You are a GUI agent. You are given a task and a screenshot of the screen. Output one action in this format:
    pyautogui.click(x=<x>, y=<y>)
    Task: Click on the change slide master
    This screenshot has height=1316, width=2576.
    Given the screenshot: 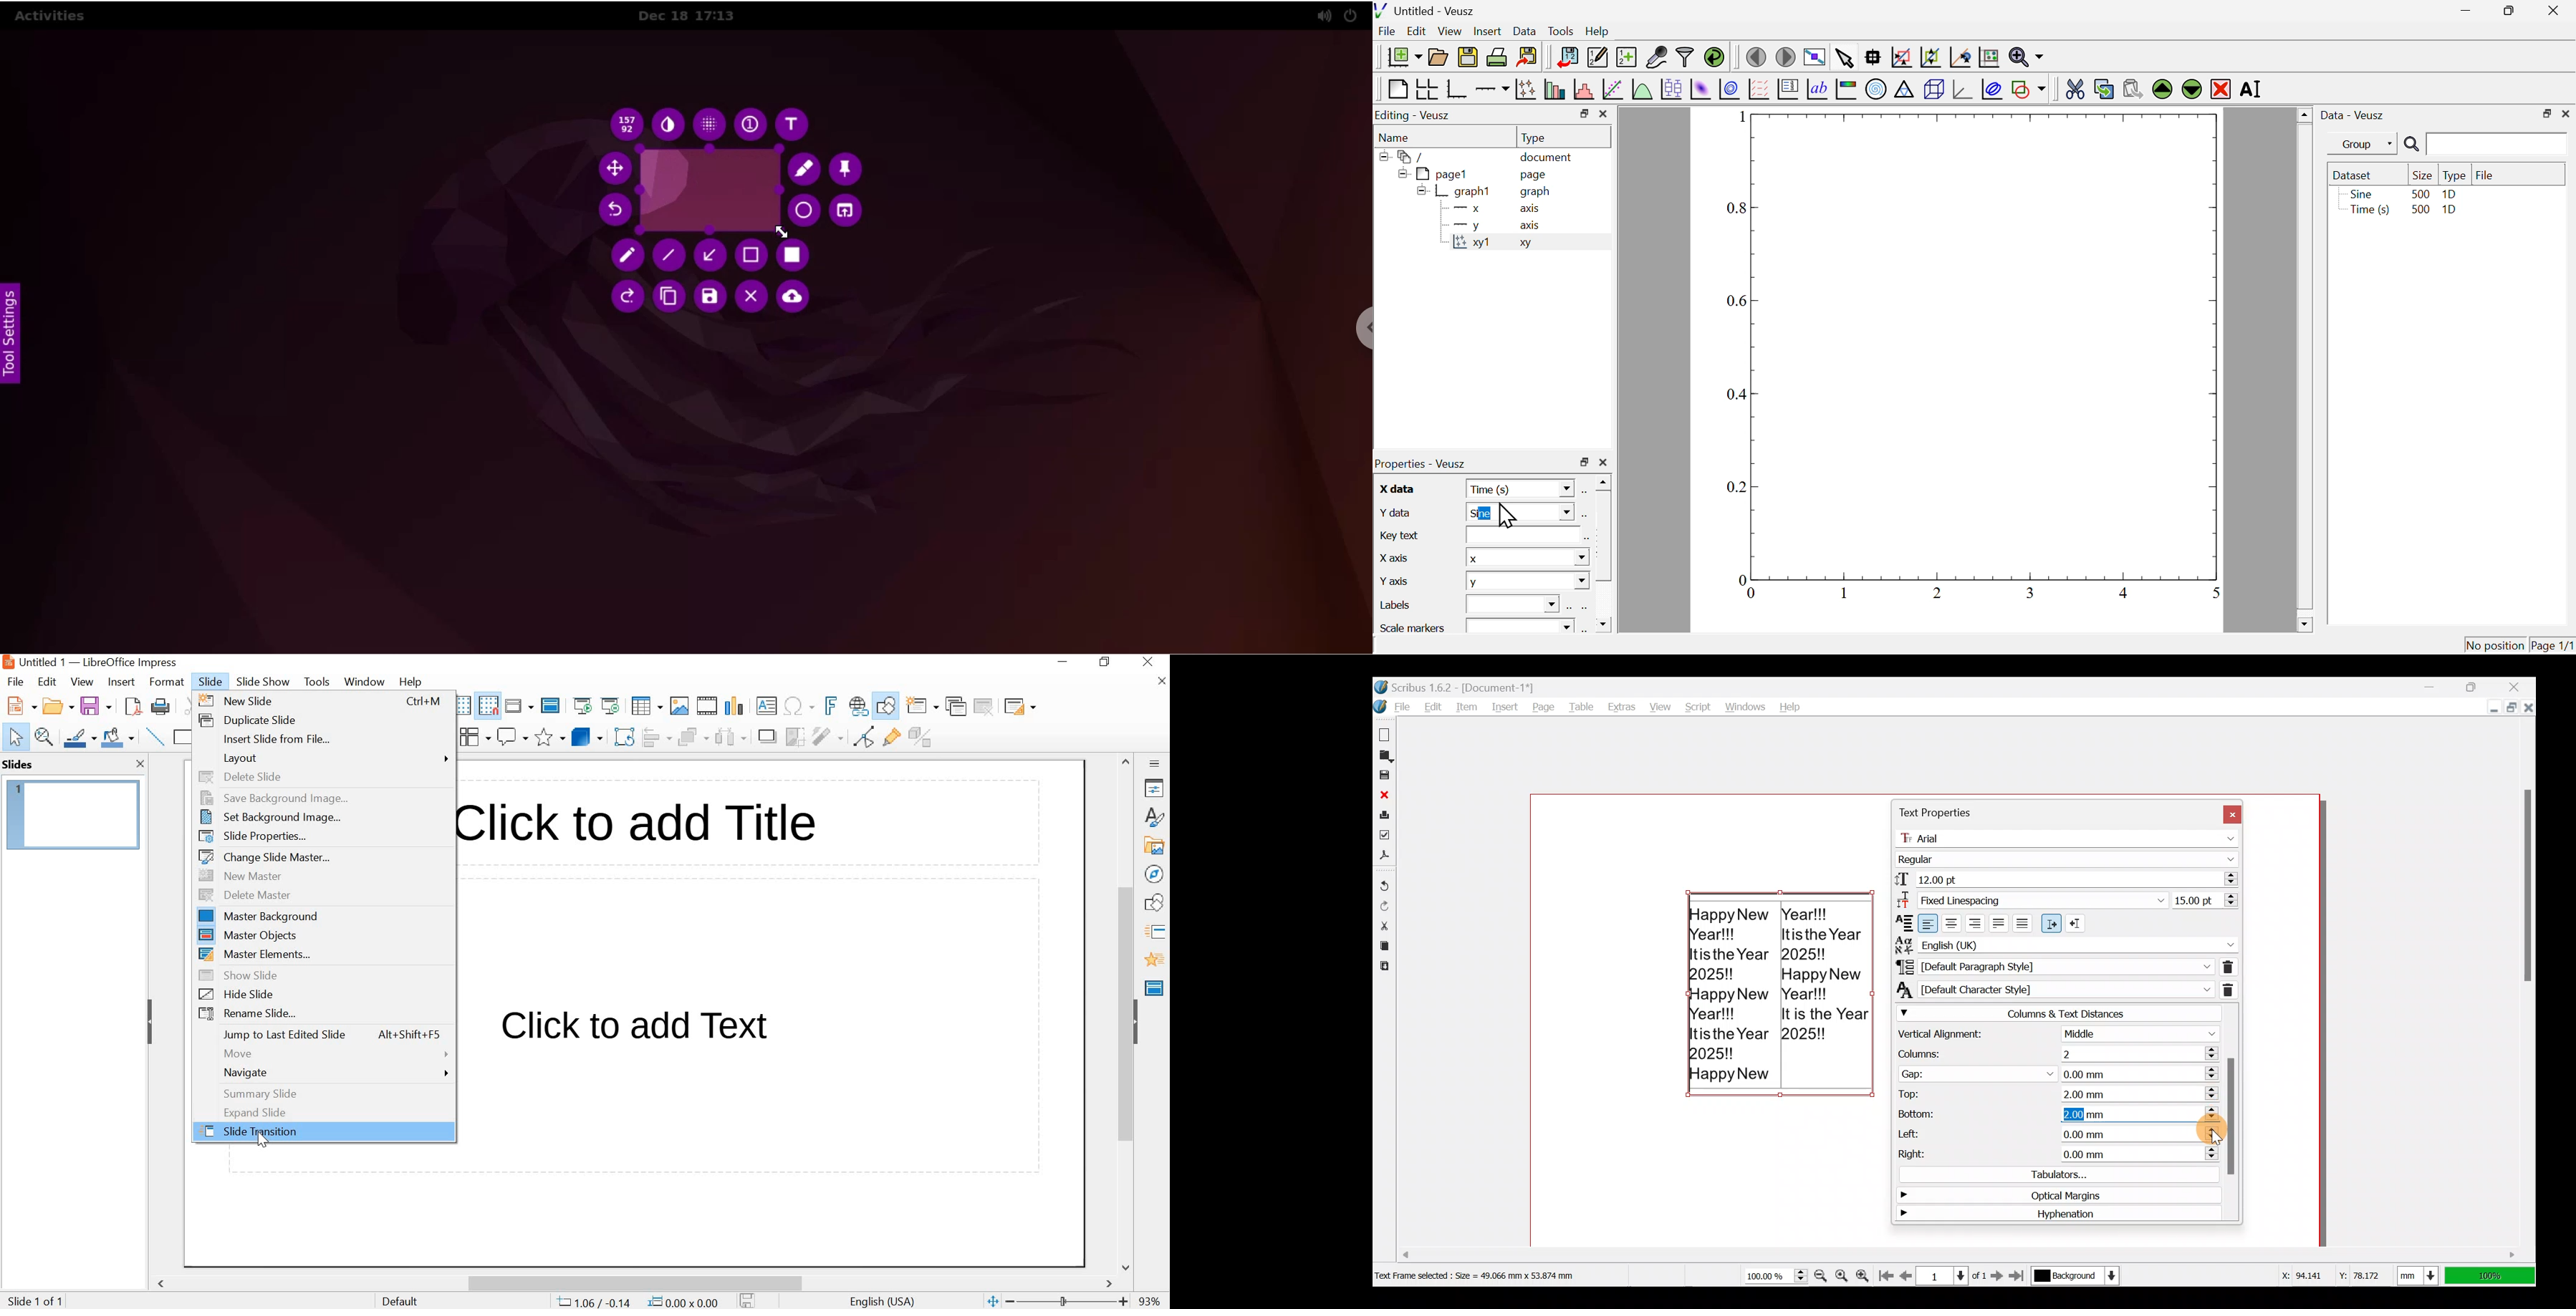 What is the action you would take?
    pyautogui.click(x=321, y=857)
    